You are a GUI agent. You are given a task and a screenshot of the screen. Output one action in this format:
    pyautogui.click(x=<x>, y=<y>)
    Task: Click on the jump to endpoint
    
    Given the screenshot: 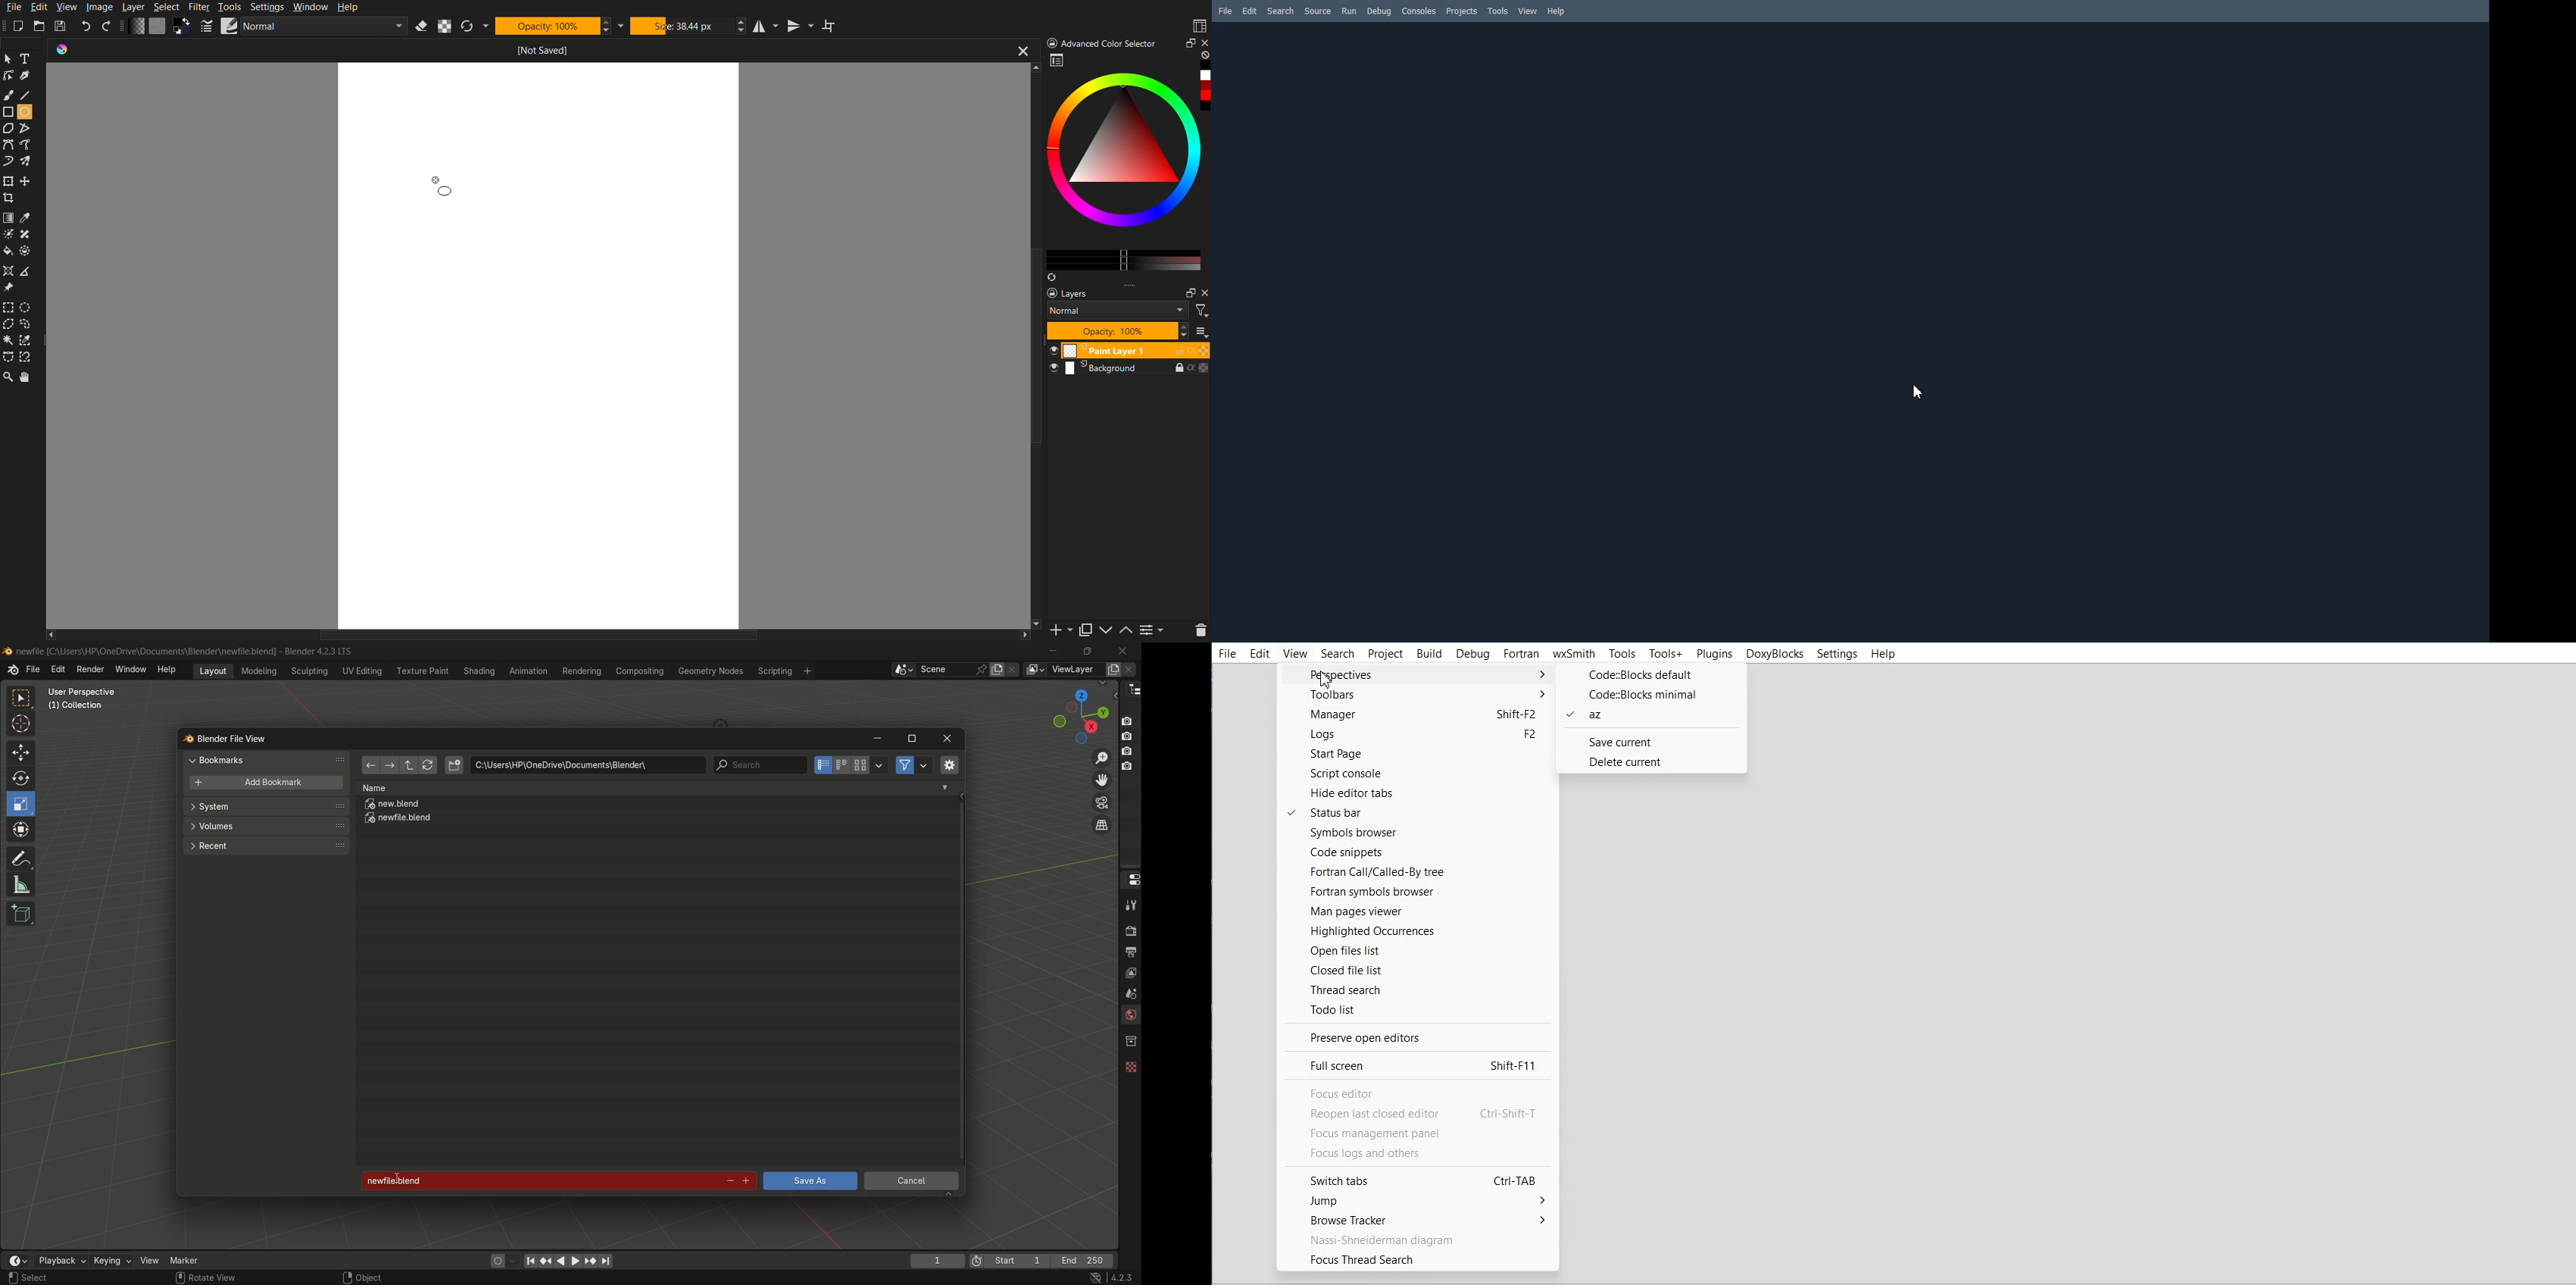 What is the action you would take?
    pyautogui.click(x=530, y=1260)
    